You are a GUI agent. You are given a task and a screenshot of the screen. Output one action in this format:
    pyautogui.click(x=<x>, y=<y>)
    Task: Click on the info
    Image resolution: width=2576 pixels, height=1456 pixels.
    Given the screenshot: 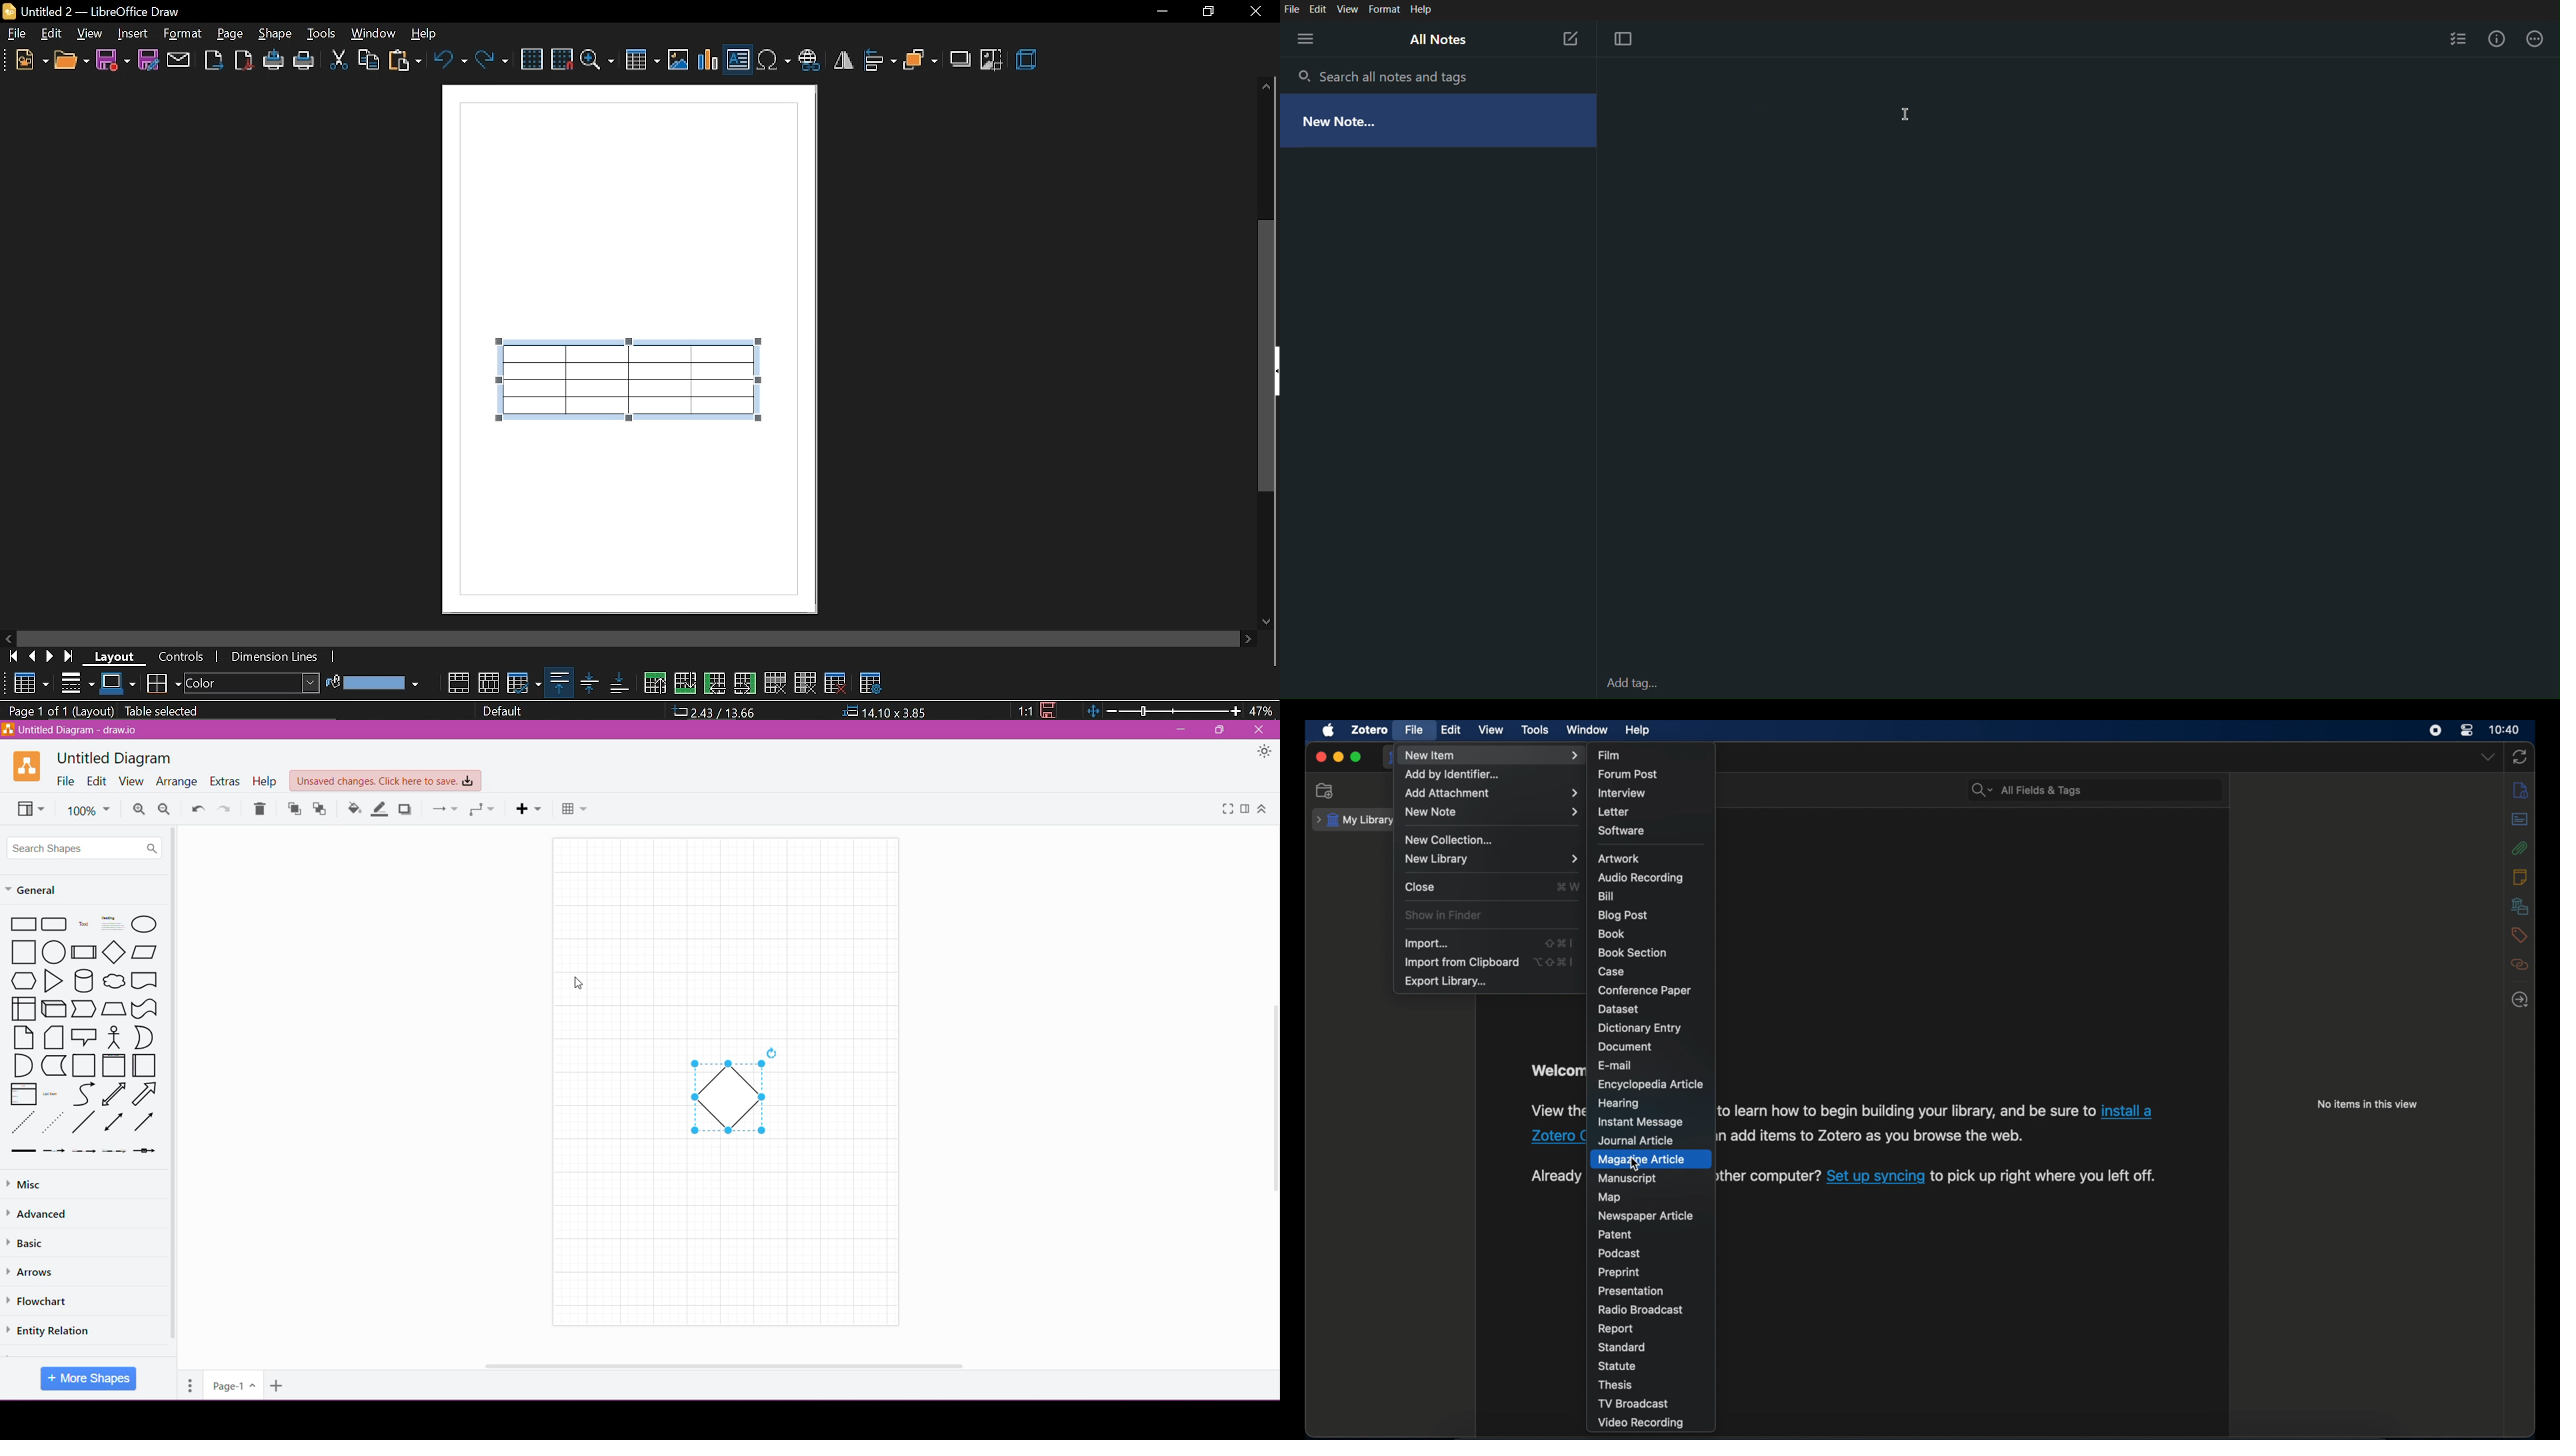 What is the action you would take?
    pyautogui.click(x=2521, y=791)
    